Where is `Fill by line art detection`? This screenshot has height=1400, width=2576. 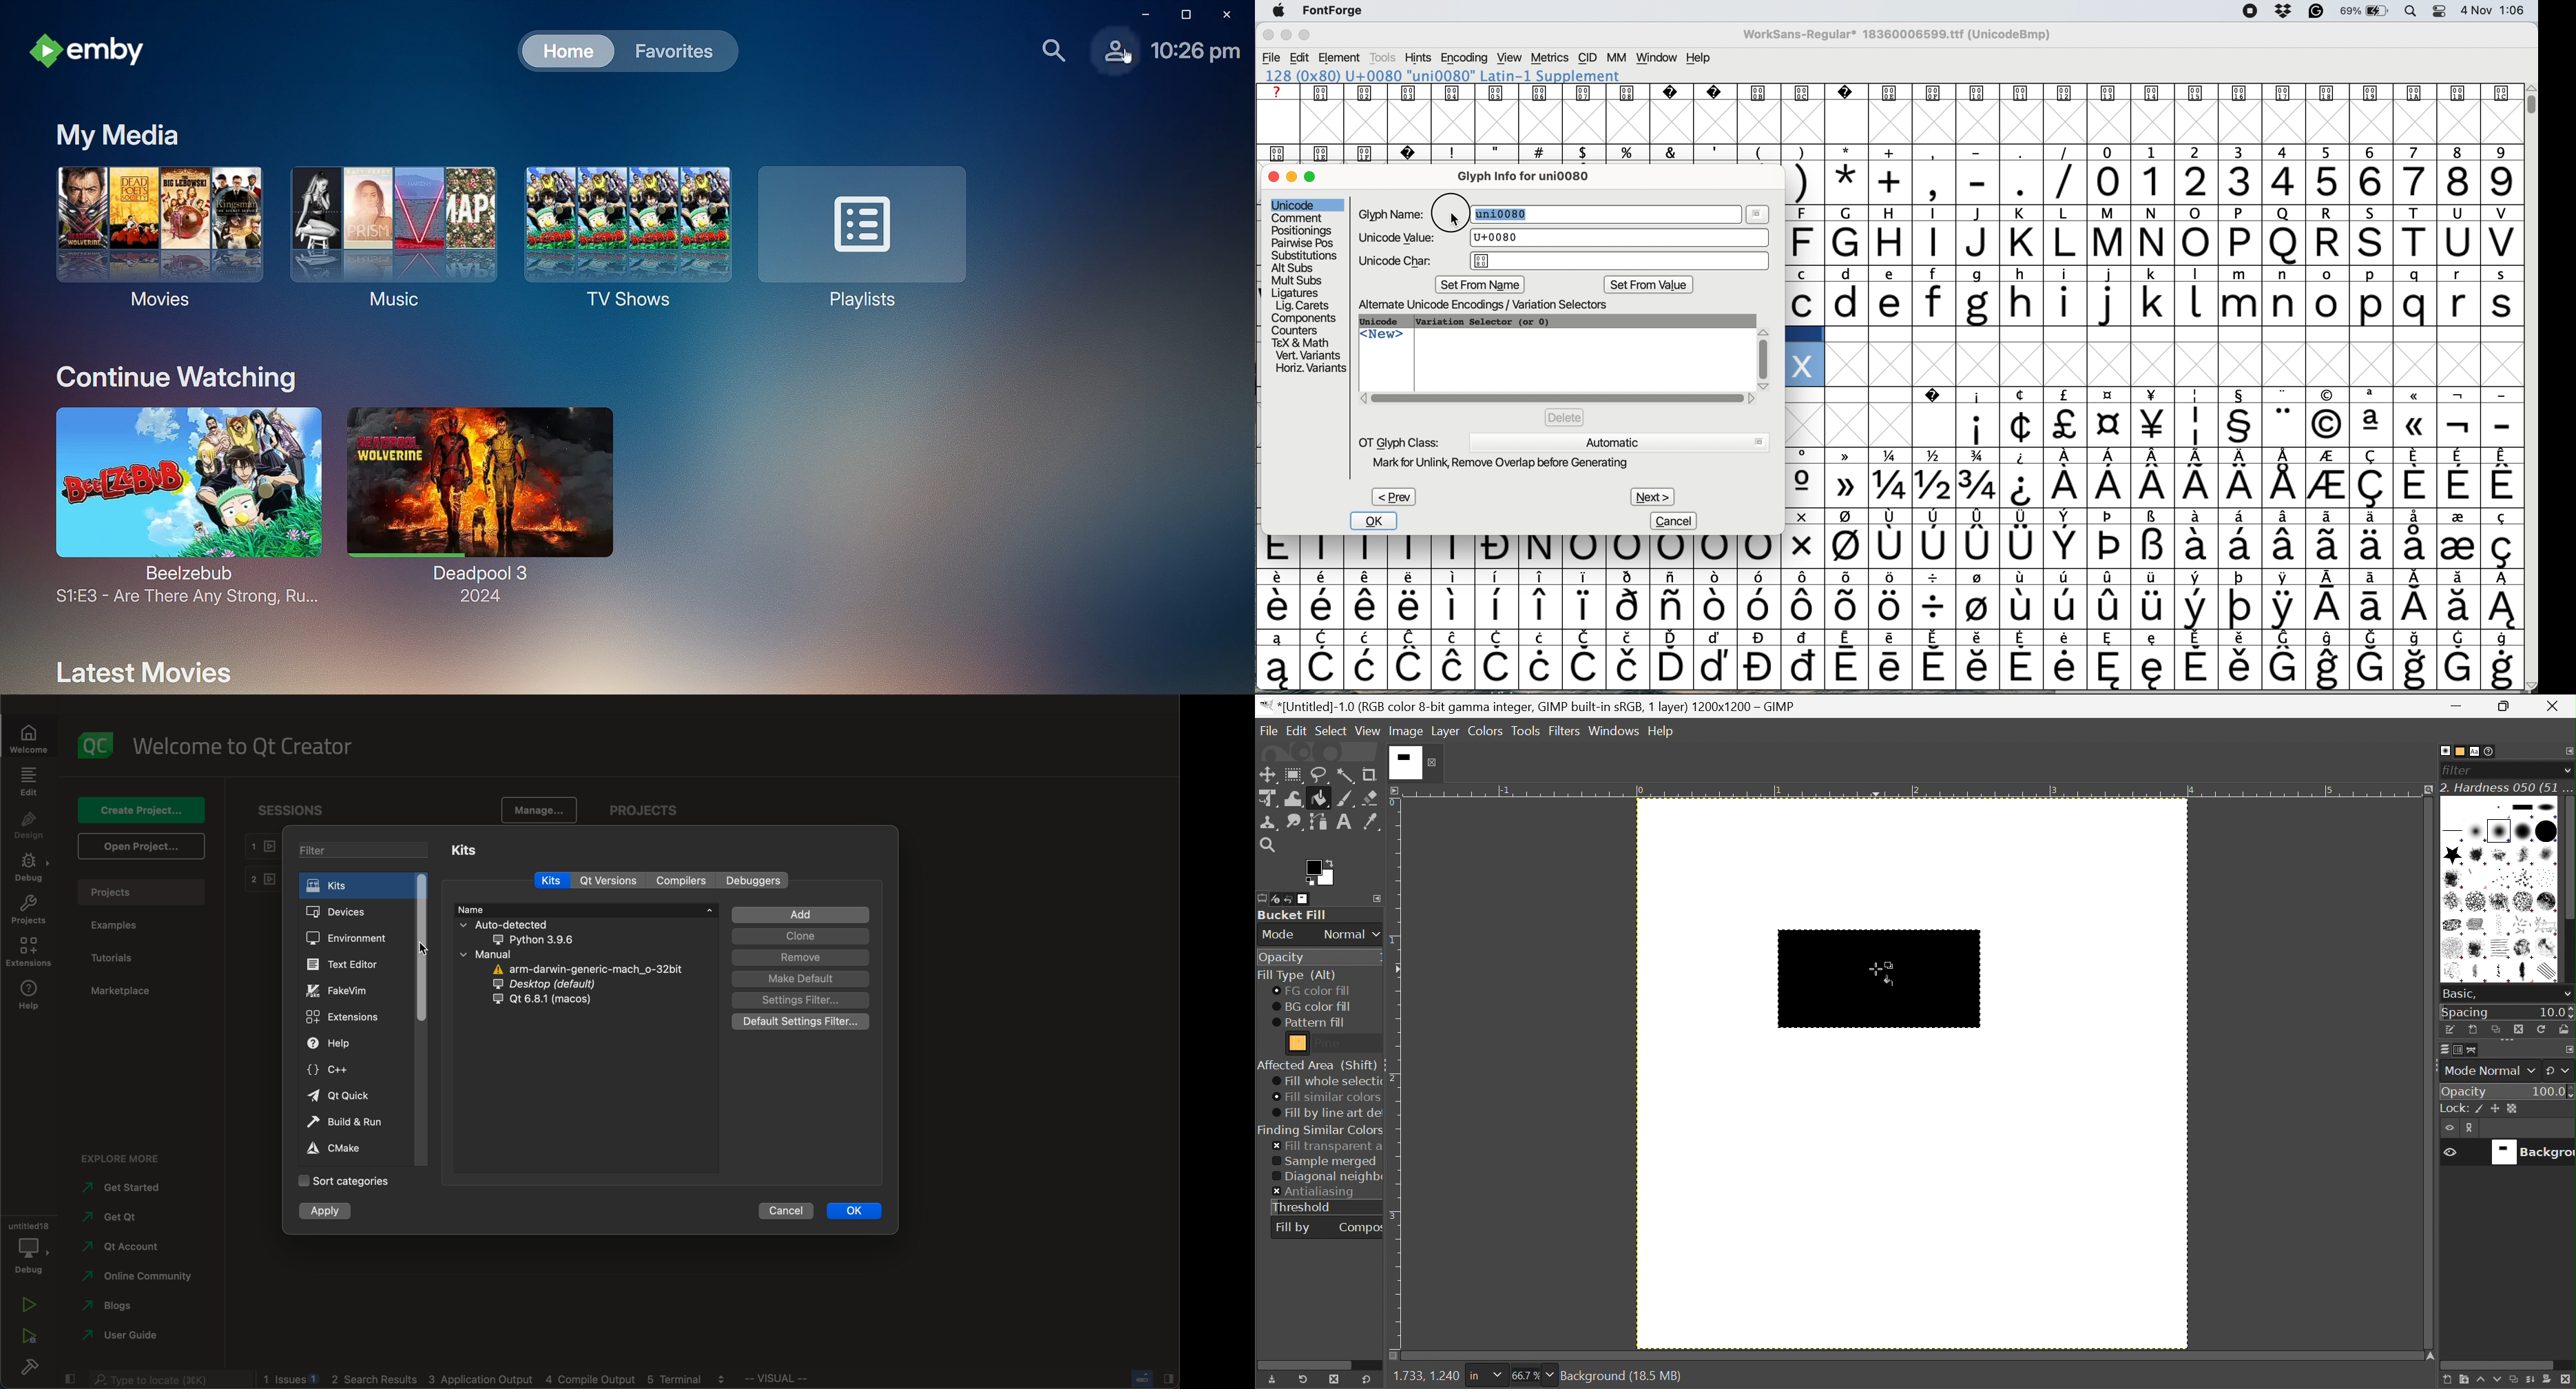
Fill by line art detection is located at coordinates (1328, 1113).